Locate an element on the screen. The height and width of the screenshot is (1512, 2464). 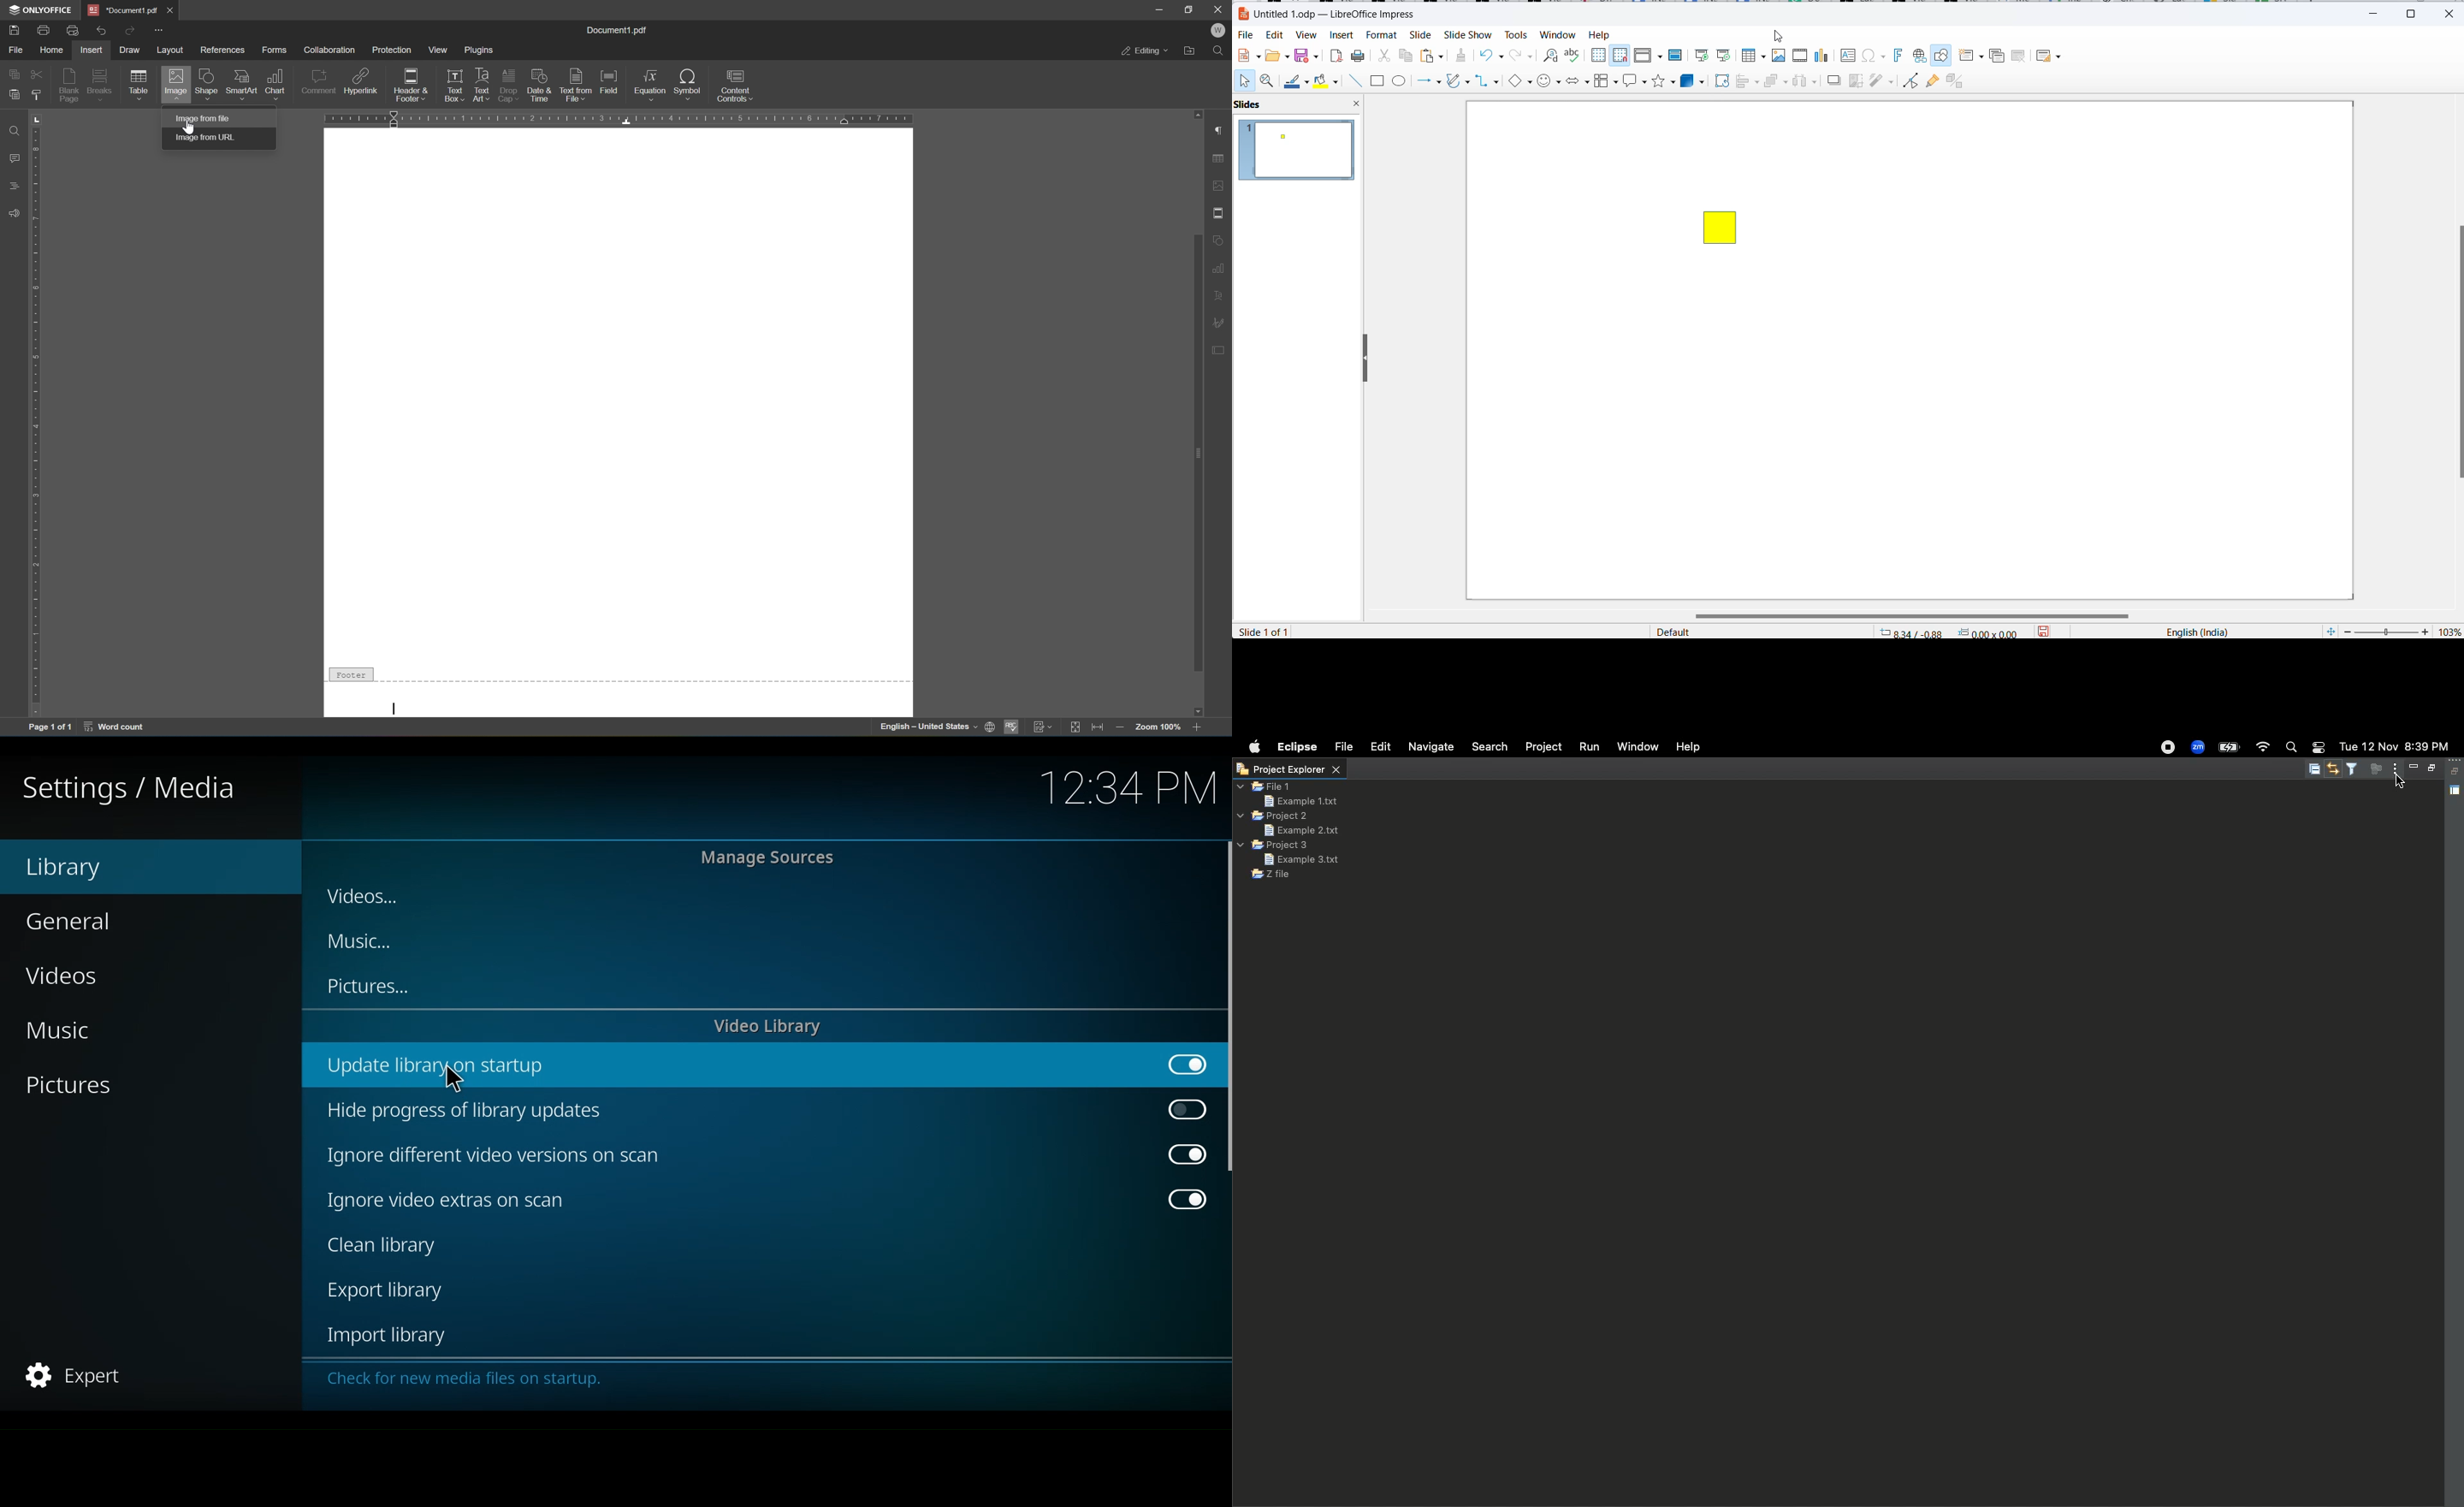
resize is located at coordinates (1360, 357).